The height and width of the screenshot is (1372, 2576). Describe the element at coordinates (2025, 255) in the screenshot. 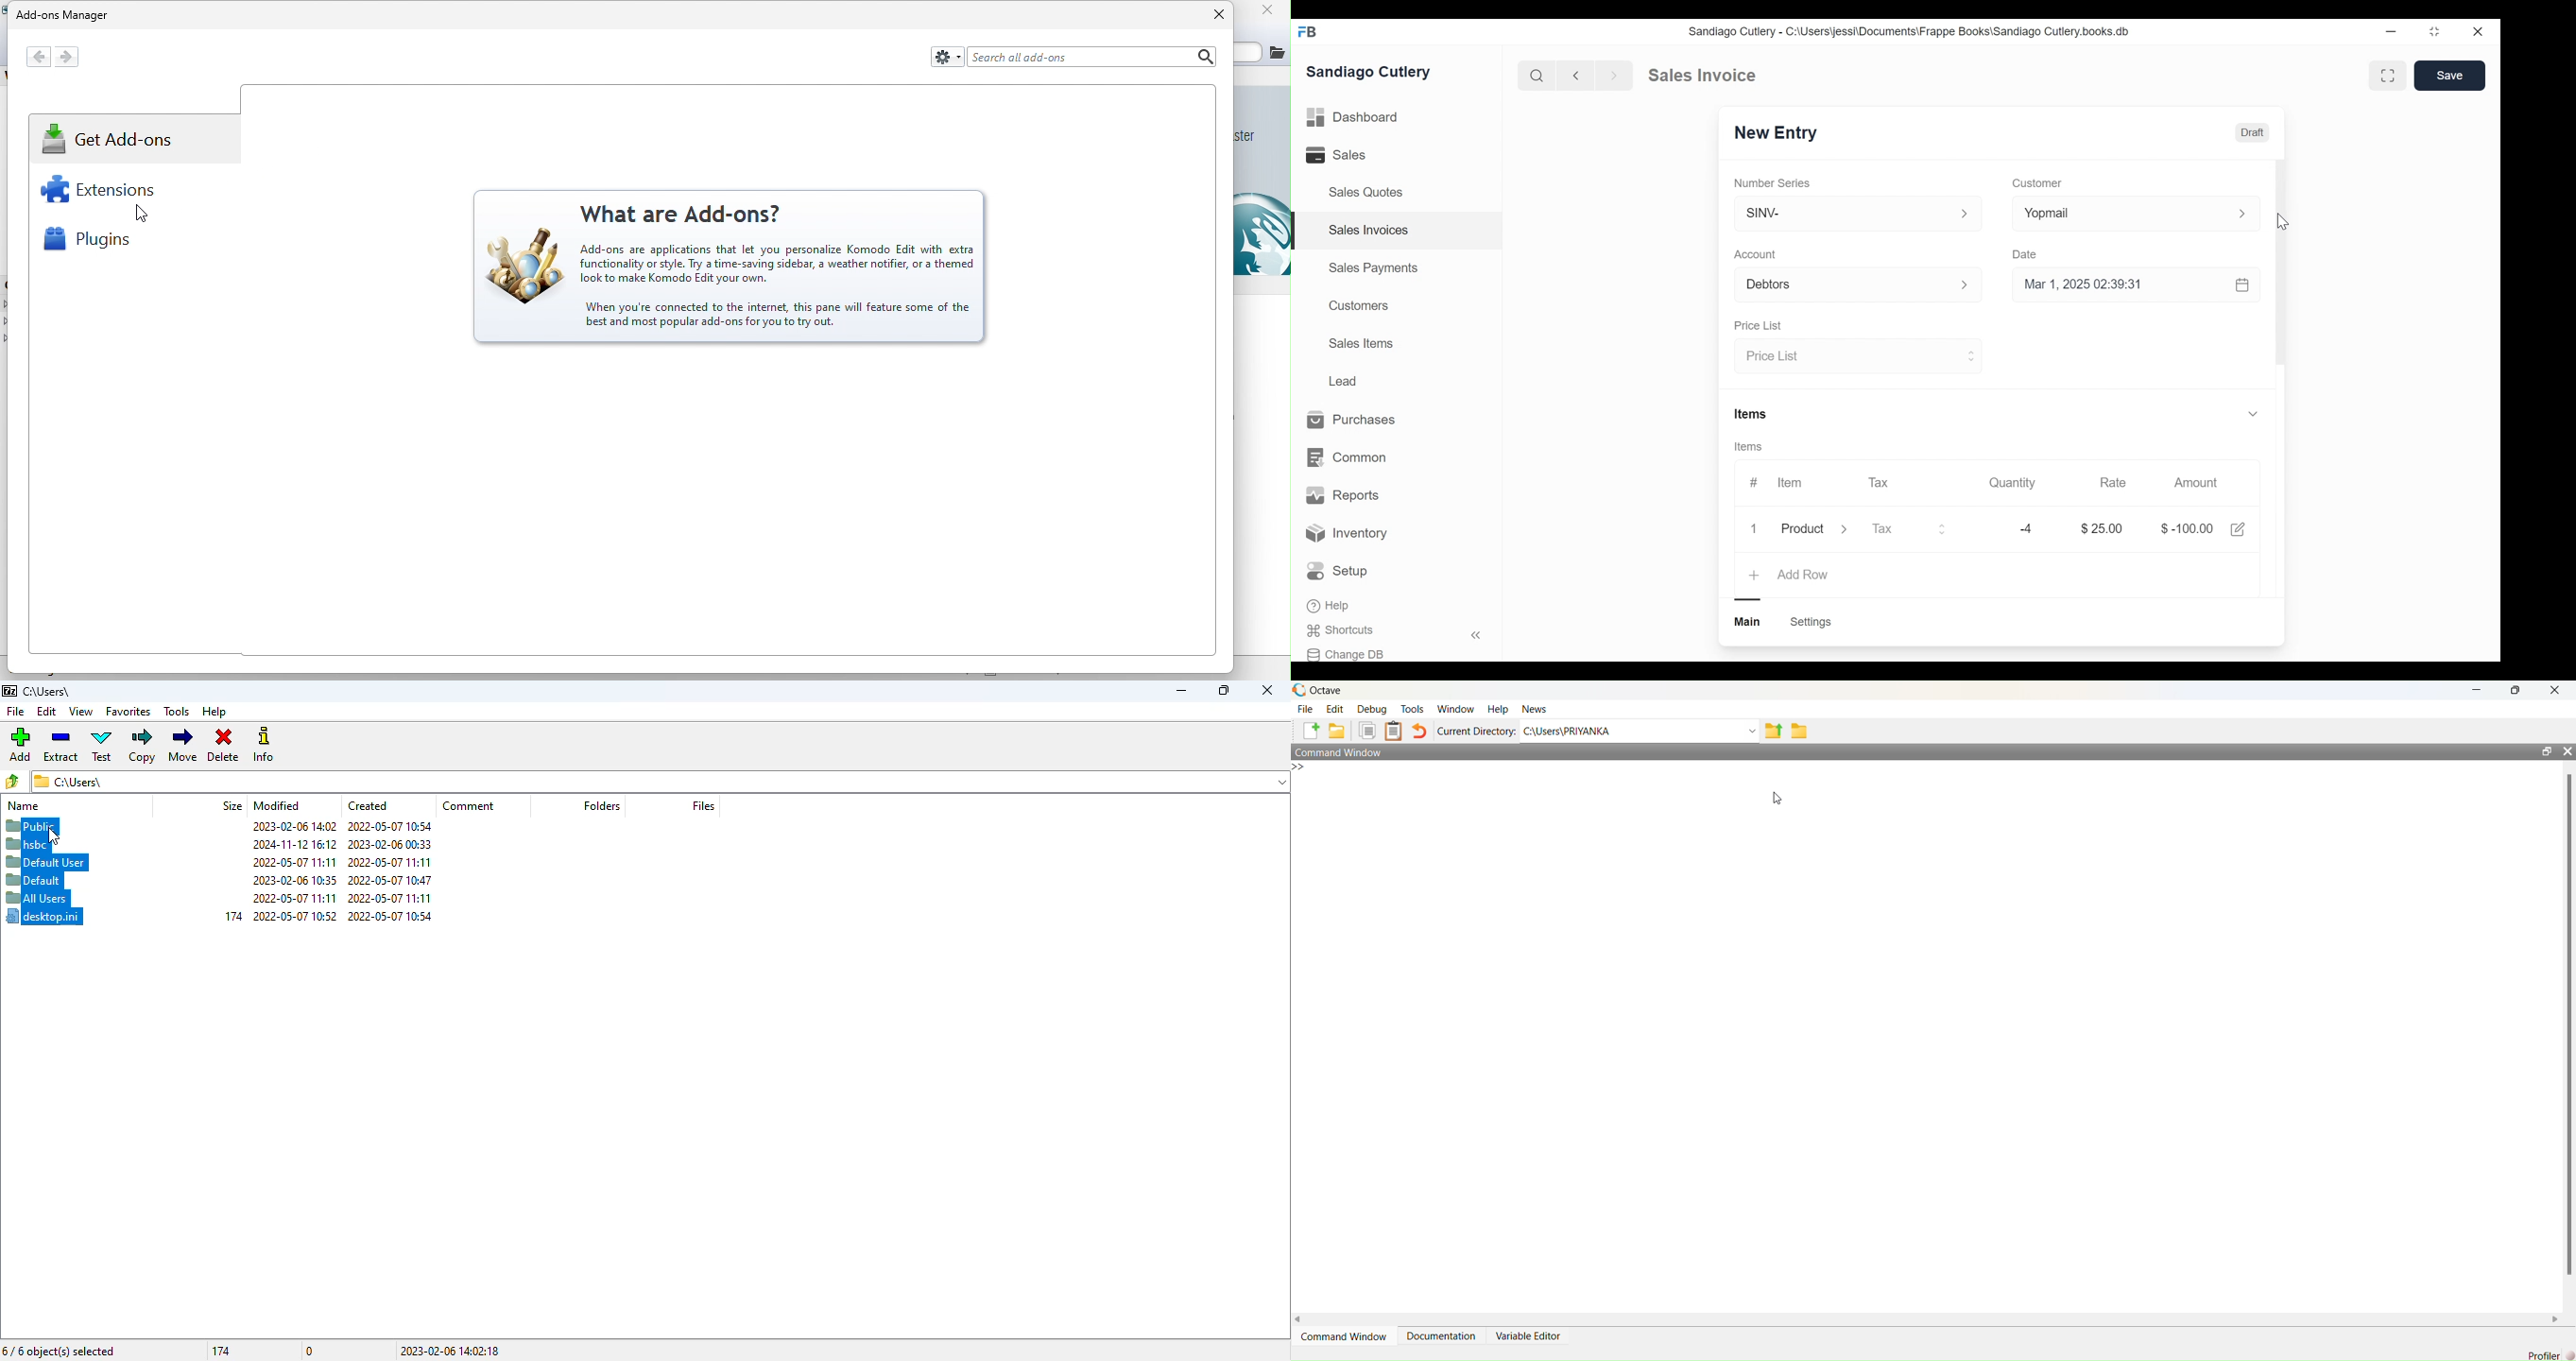

I see `Date` at that location.